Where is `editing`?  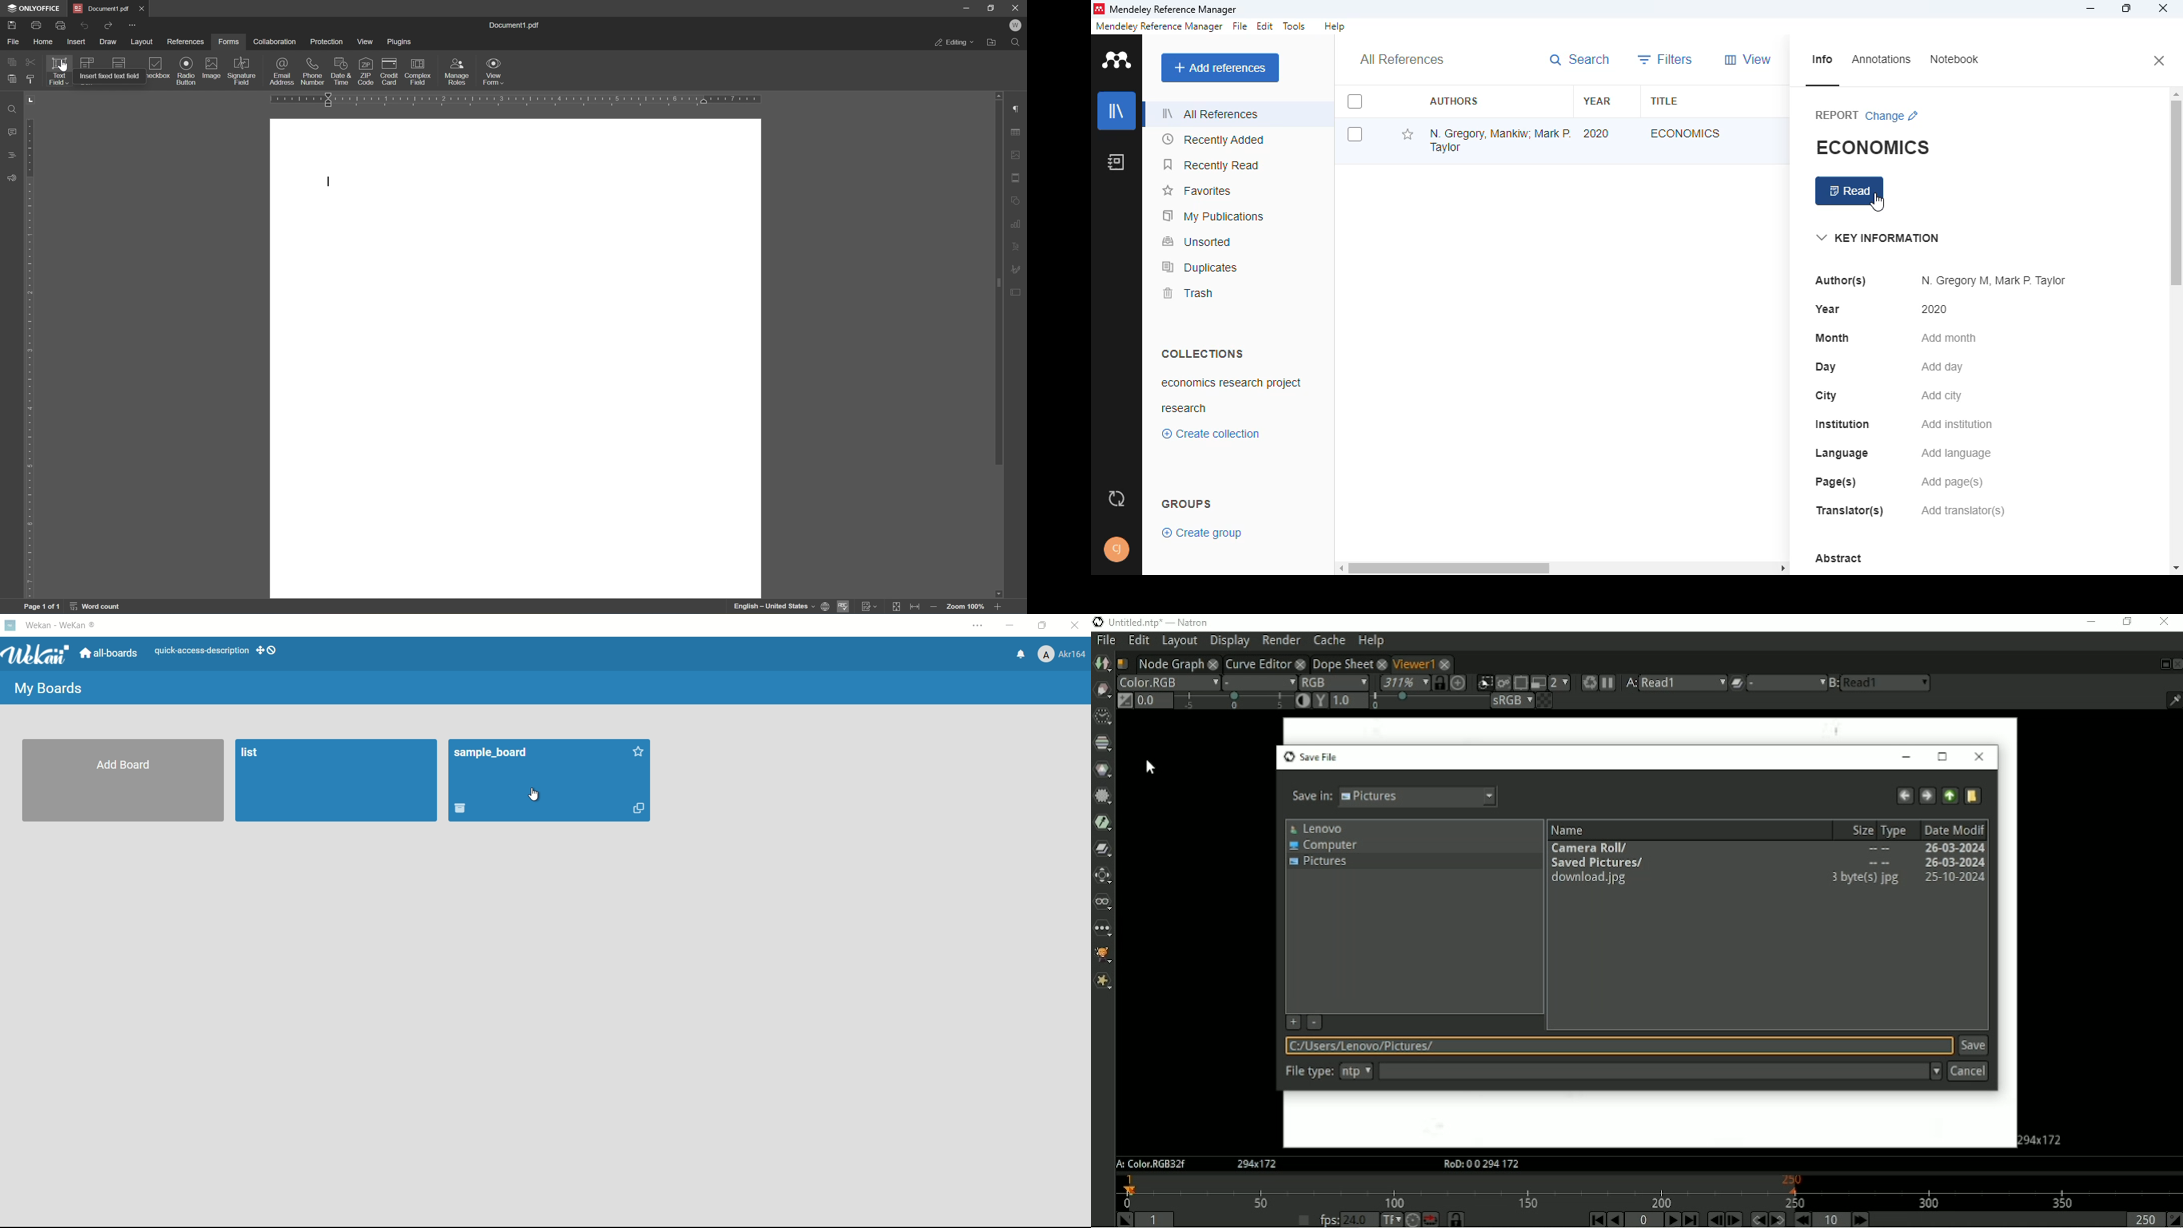 editing is located at coordinates (954, 43).